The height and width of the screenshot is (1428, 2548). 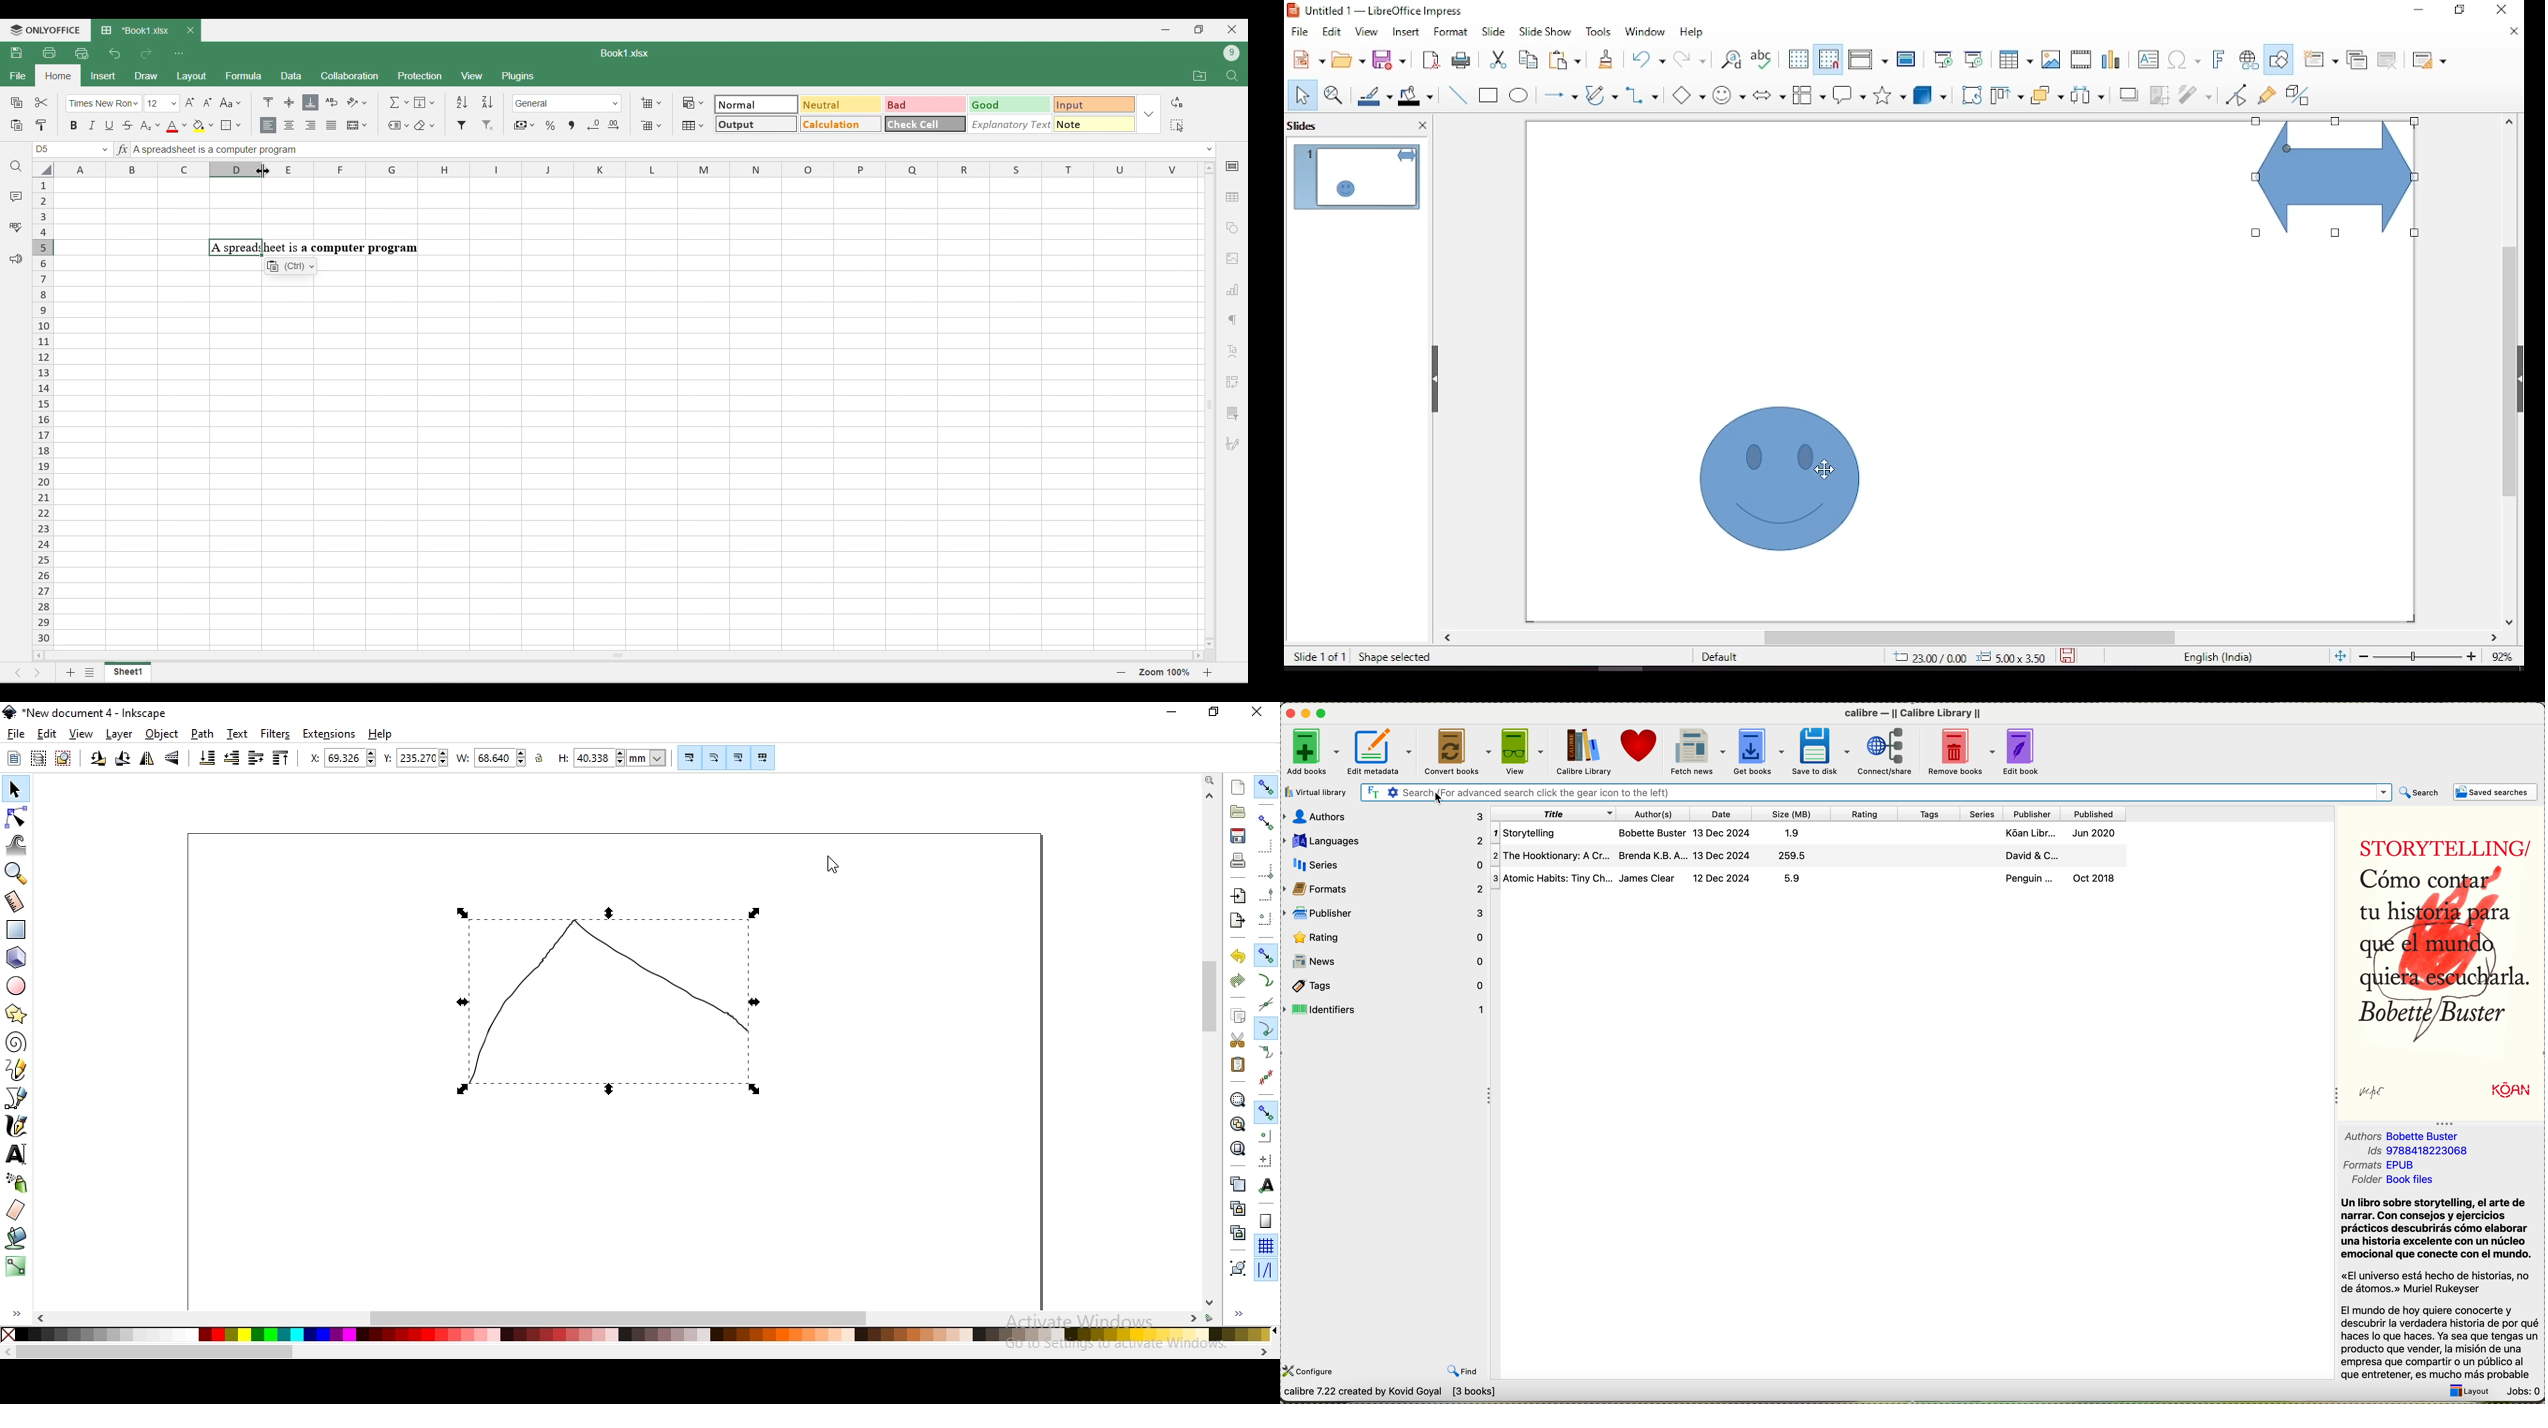 What do you see at coordinates (1692, 96) in the screenshot?
I see `` at bounding box center [1692, 96].